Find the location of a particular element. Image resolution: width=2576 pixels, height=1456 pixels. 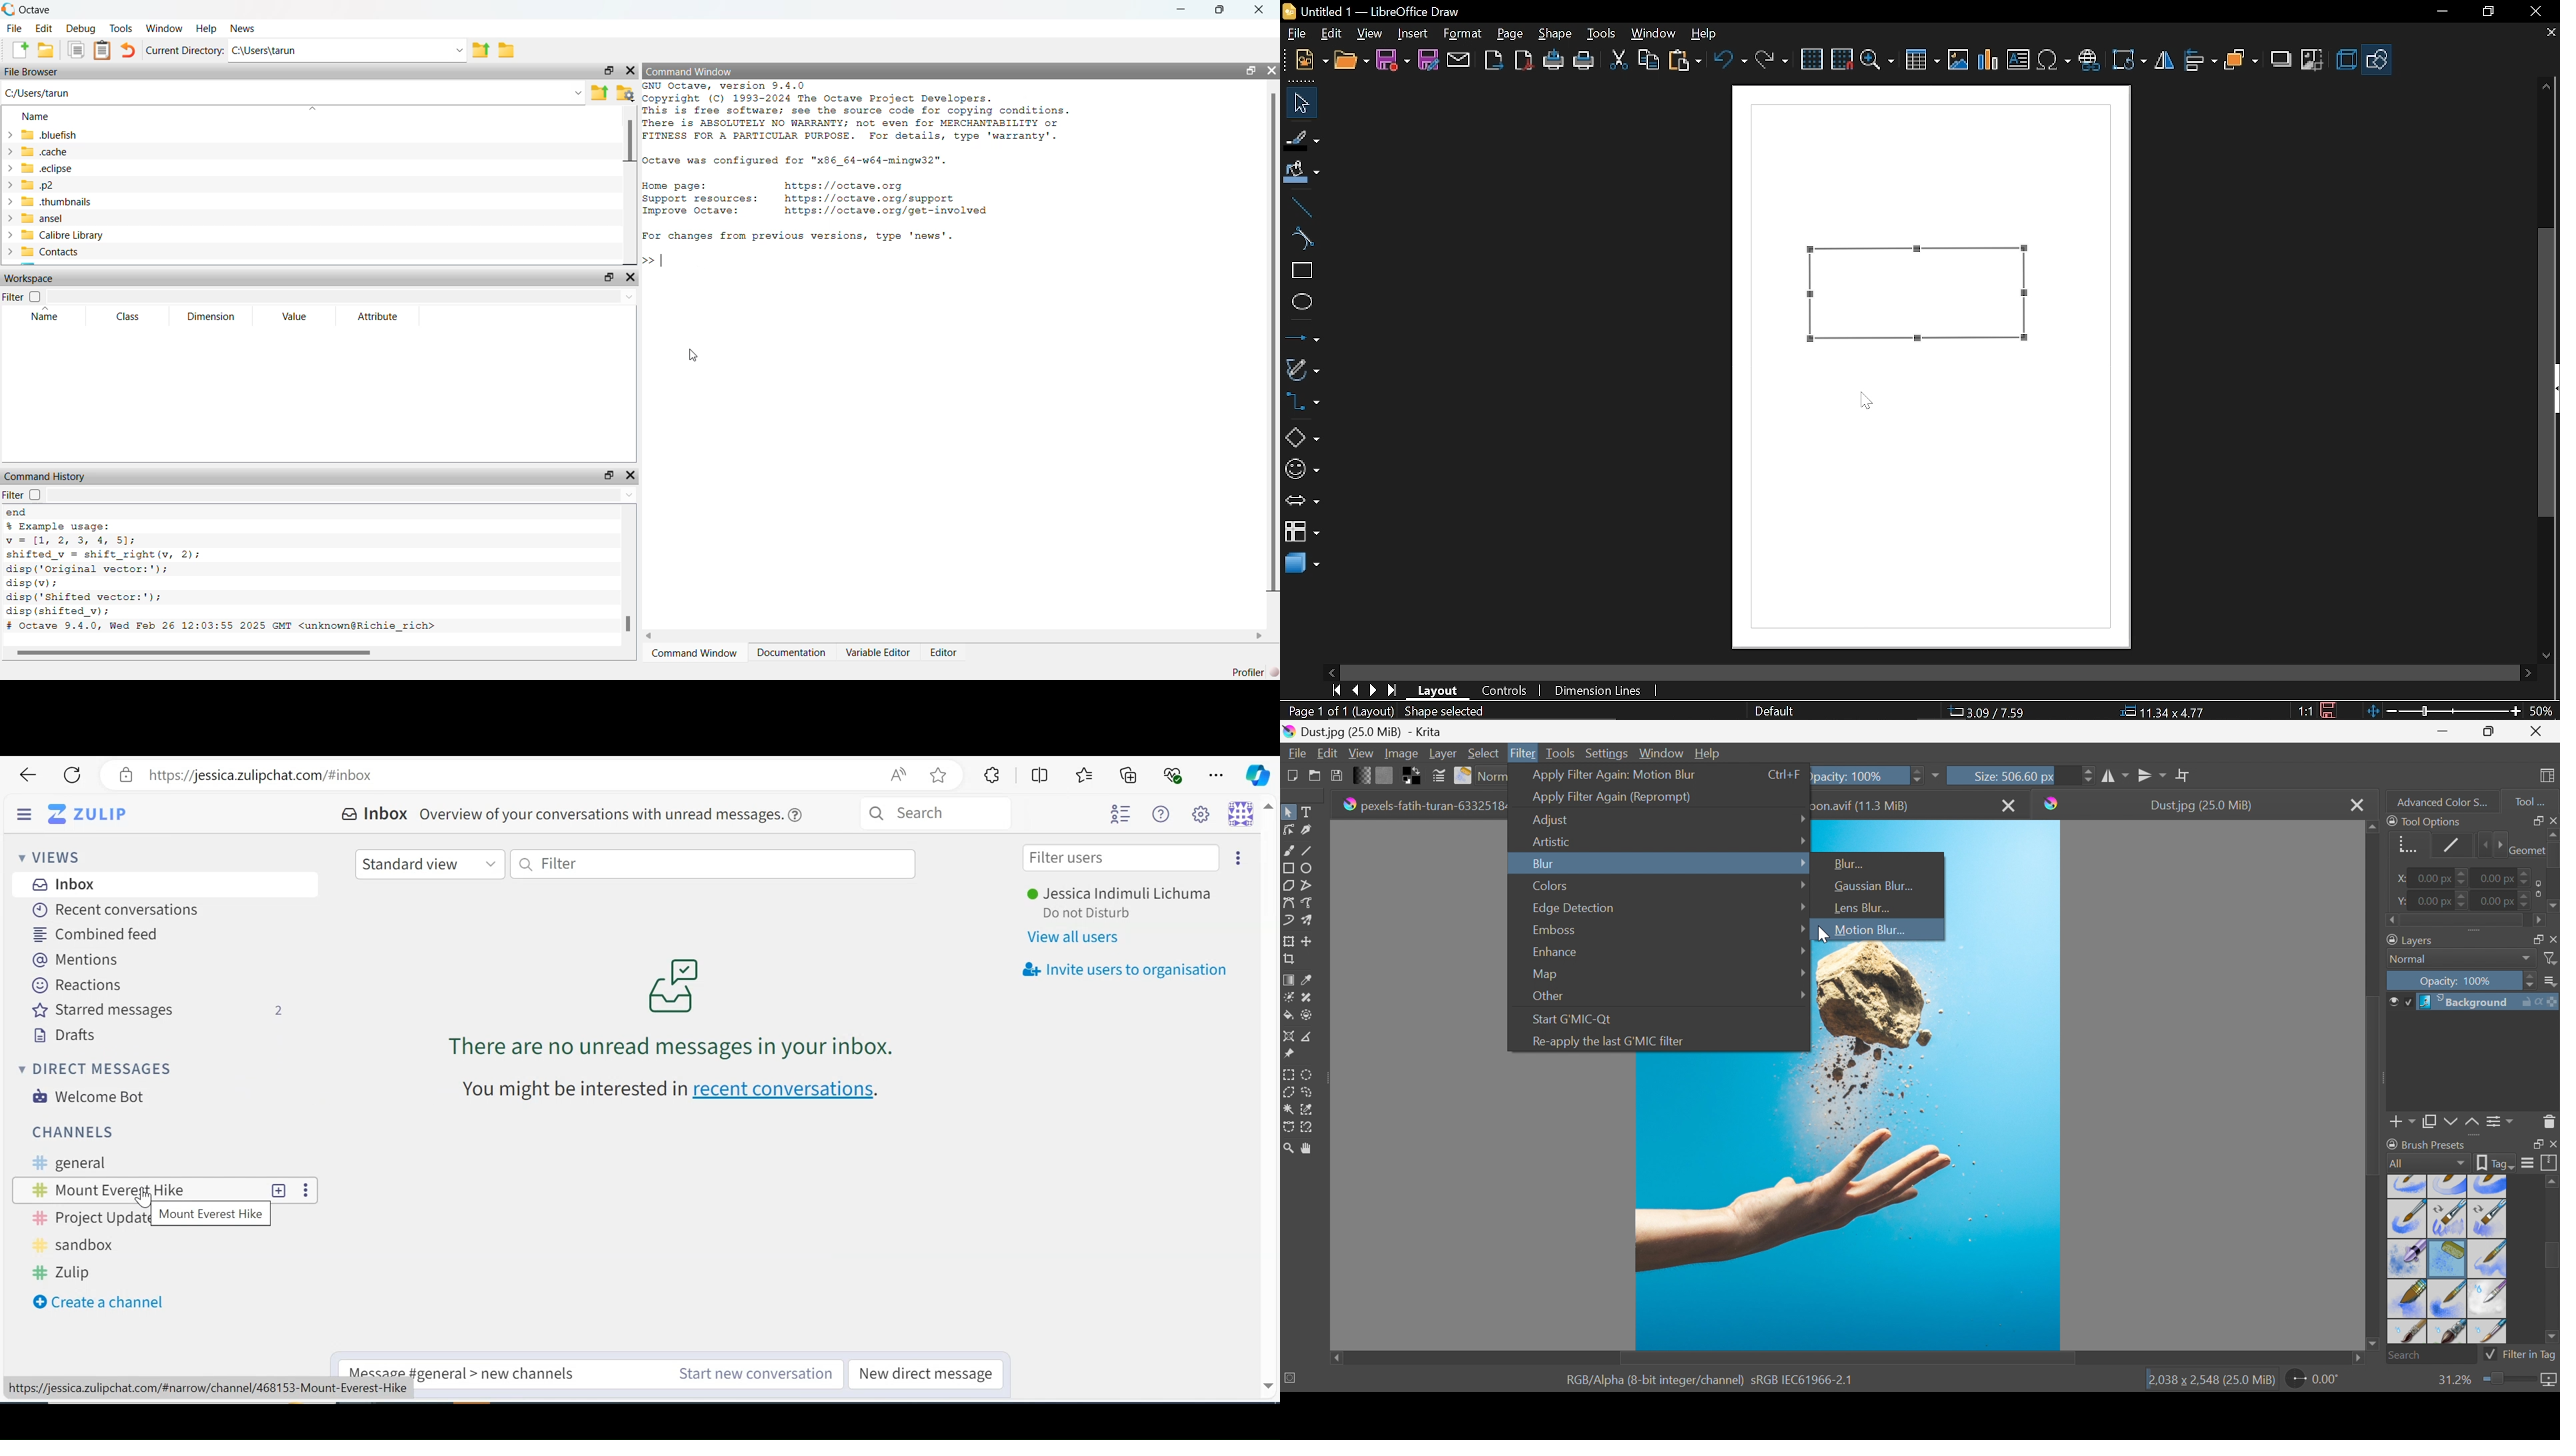

Scaling factor (1:1) is located at coordinates (2306, 711).